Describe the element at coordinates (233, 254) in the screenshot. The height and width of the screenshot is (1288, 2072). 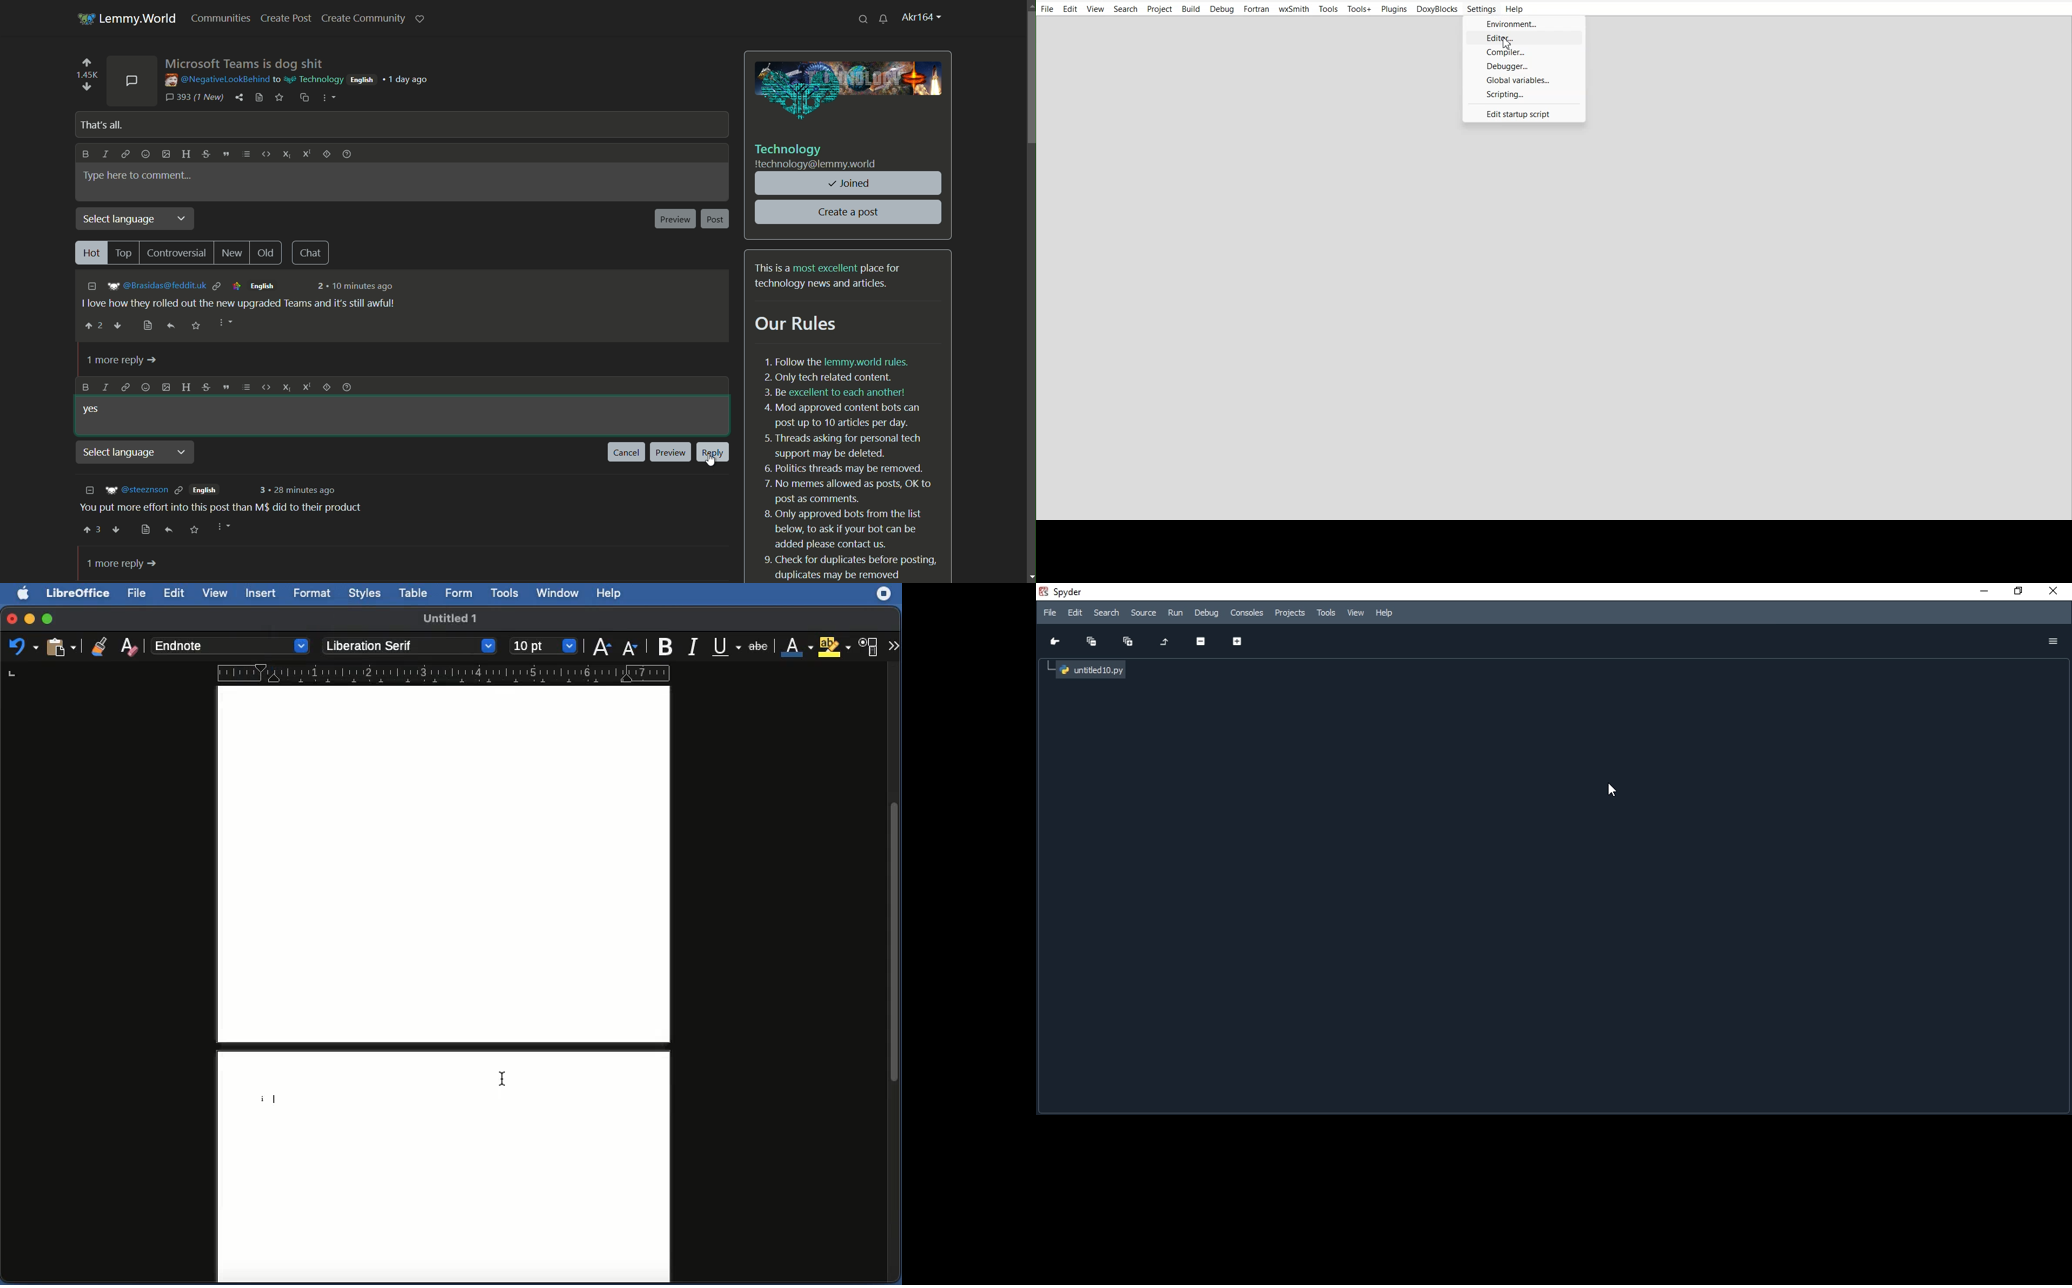
I see `new` at that location.